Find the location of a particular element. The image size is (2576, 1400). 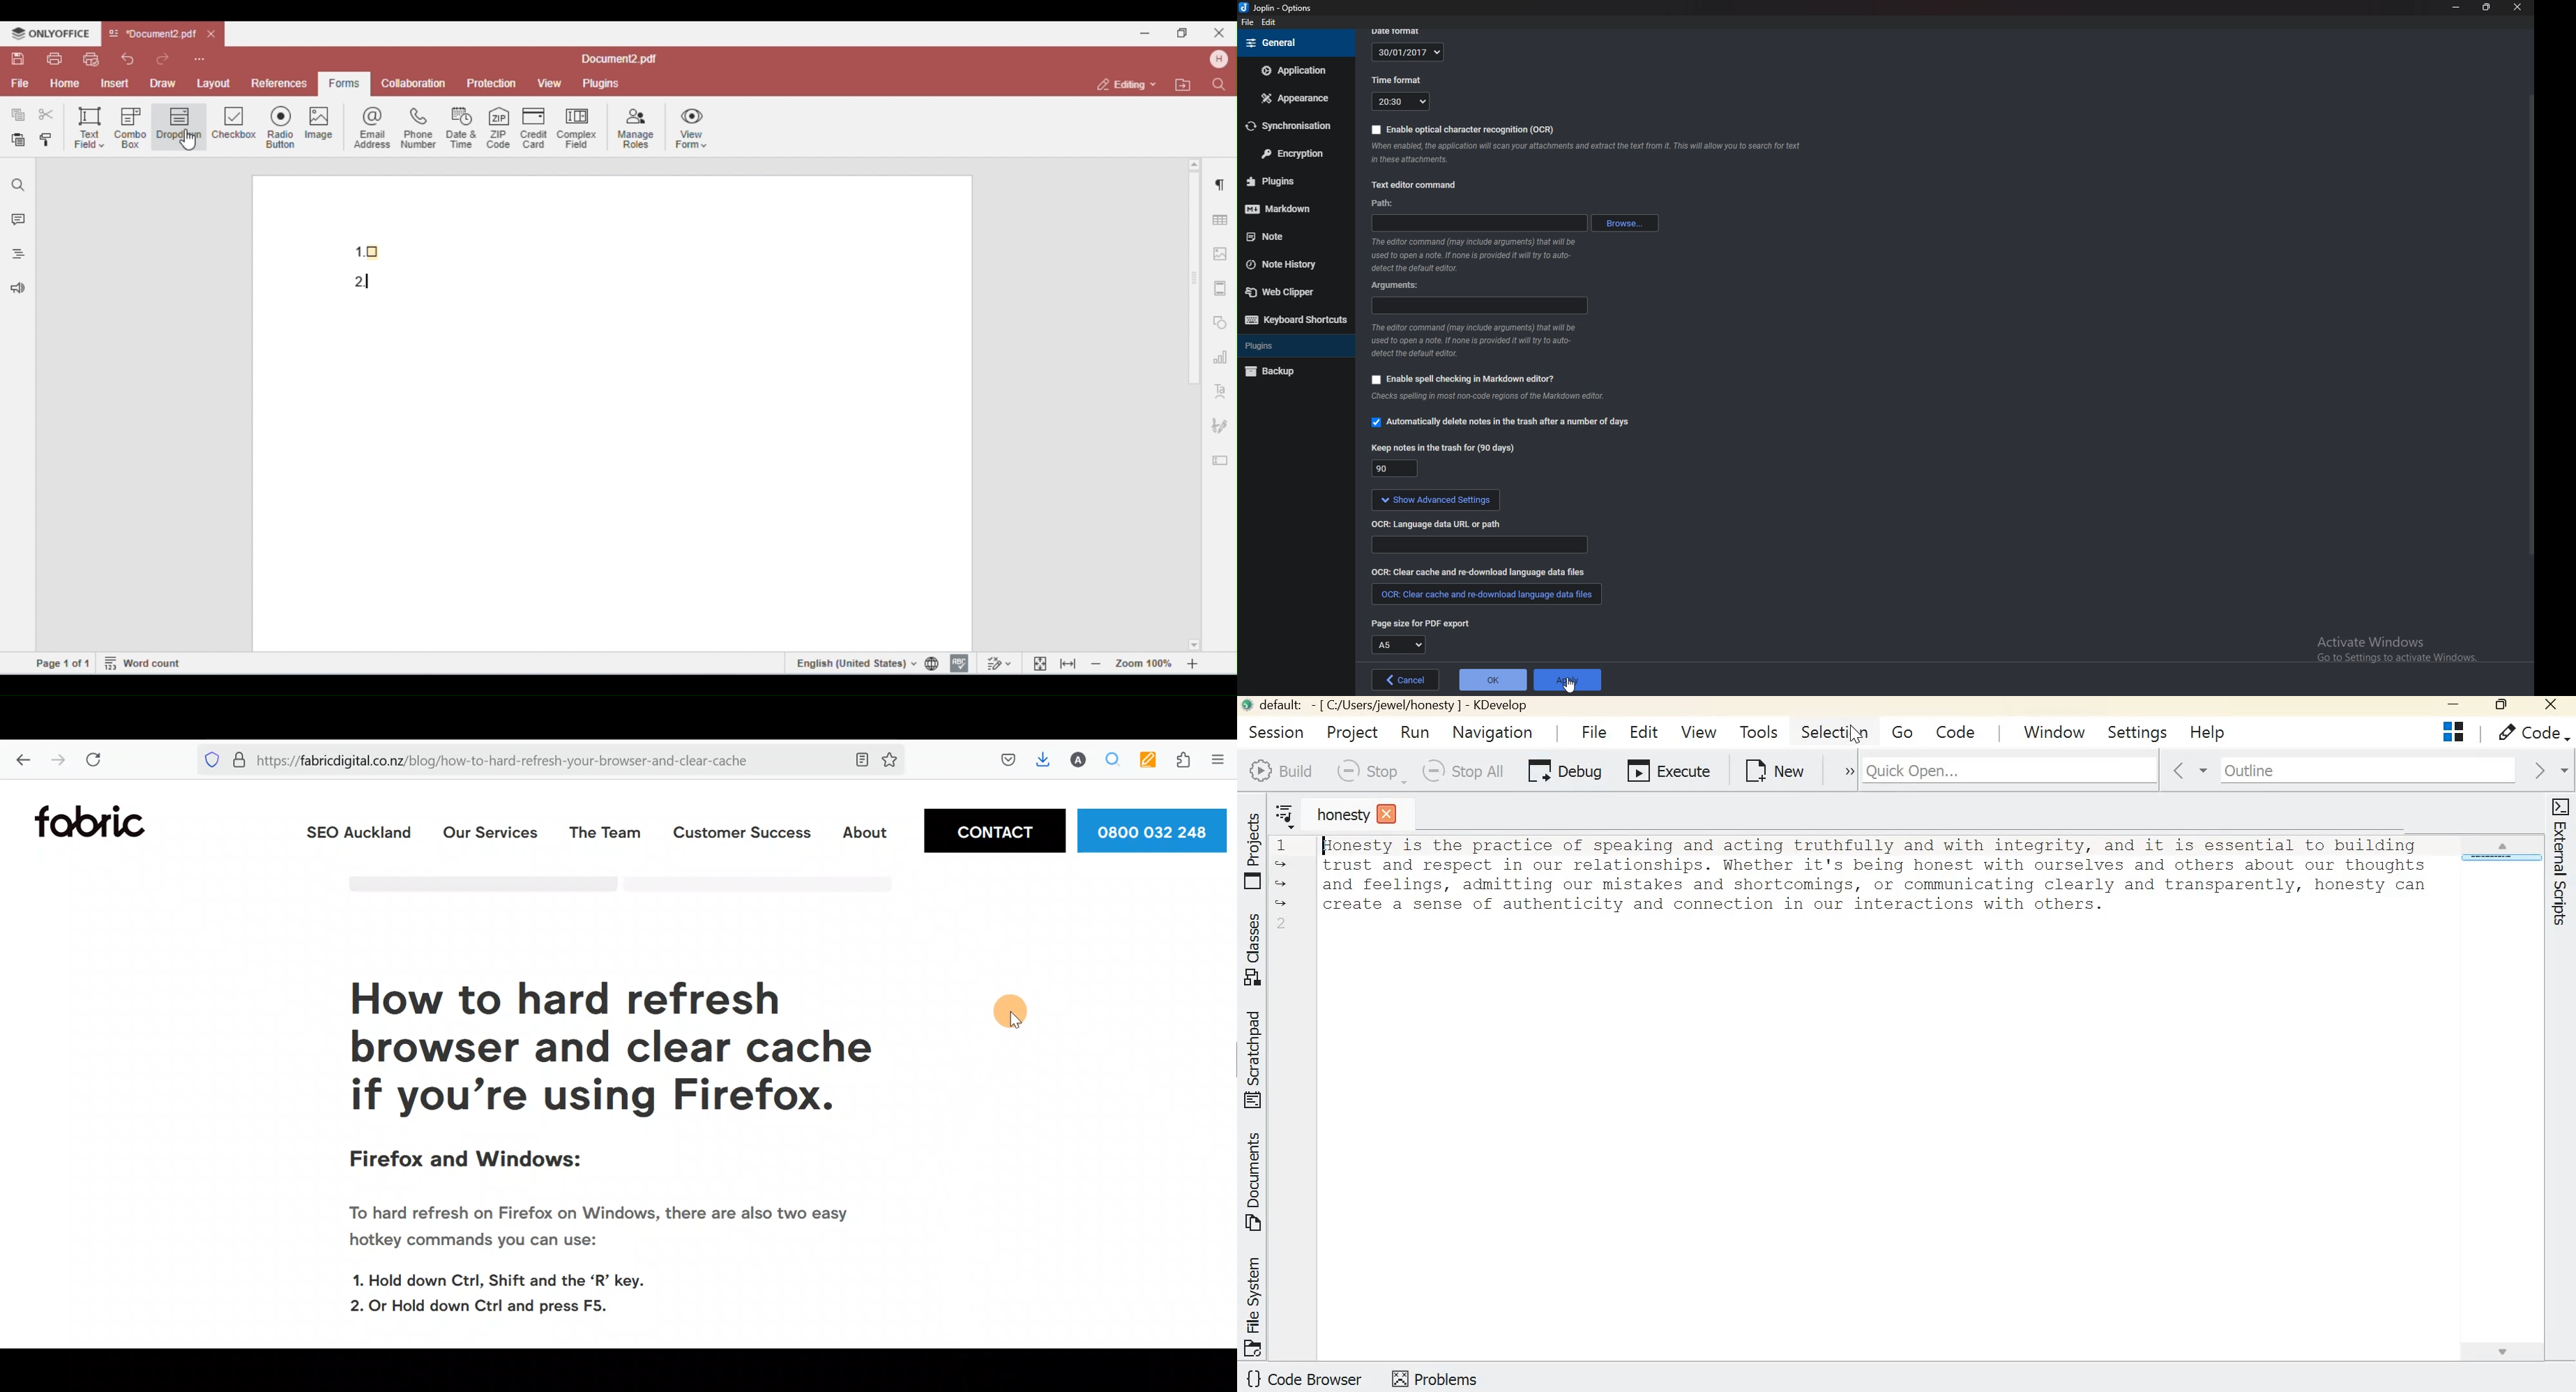

enable OCR is located at coordinates (1465, 130).